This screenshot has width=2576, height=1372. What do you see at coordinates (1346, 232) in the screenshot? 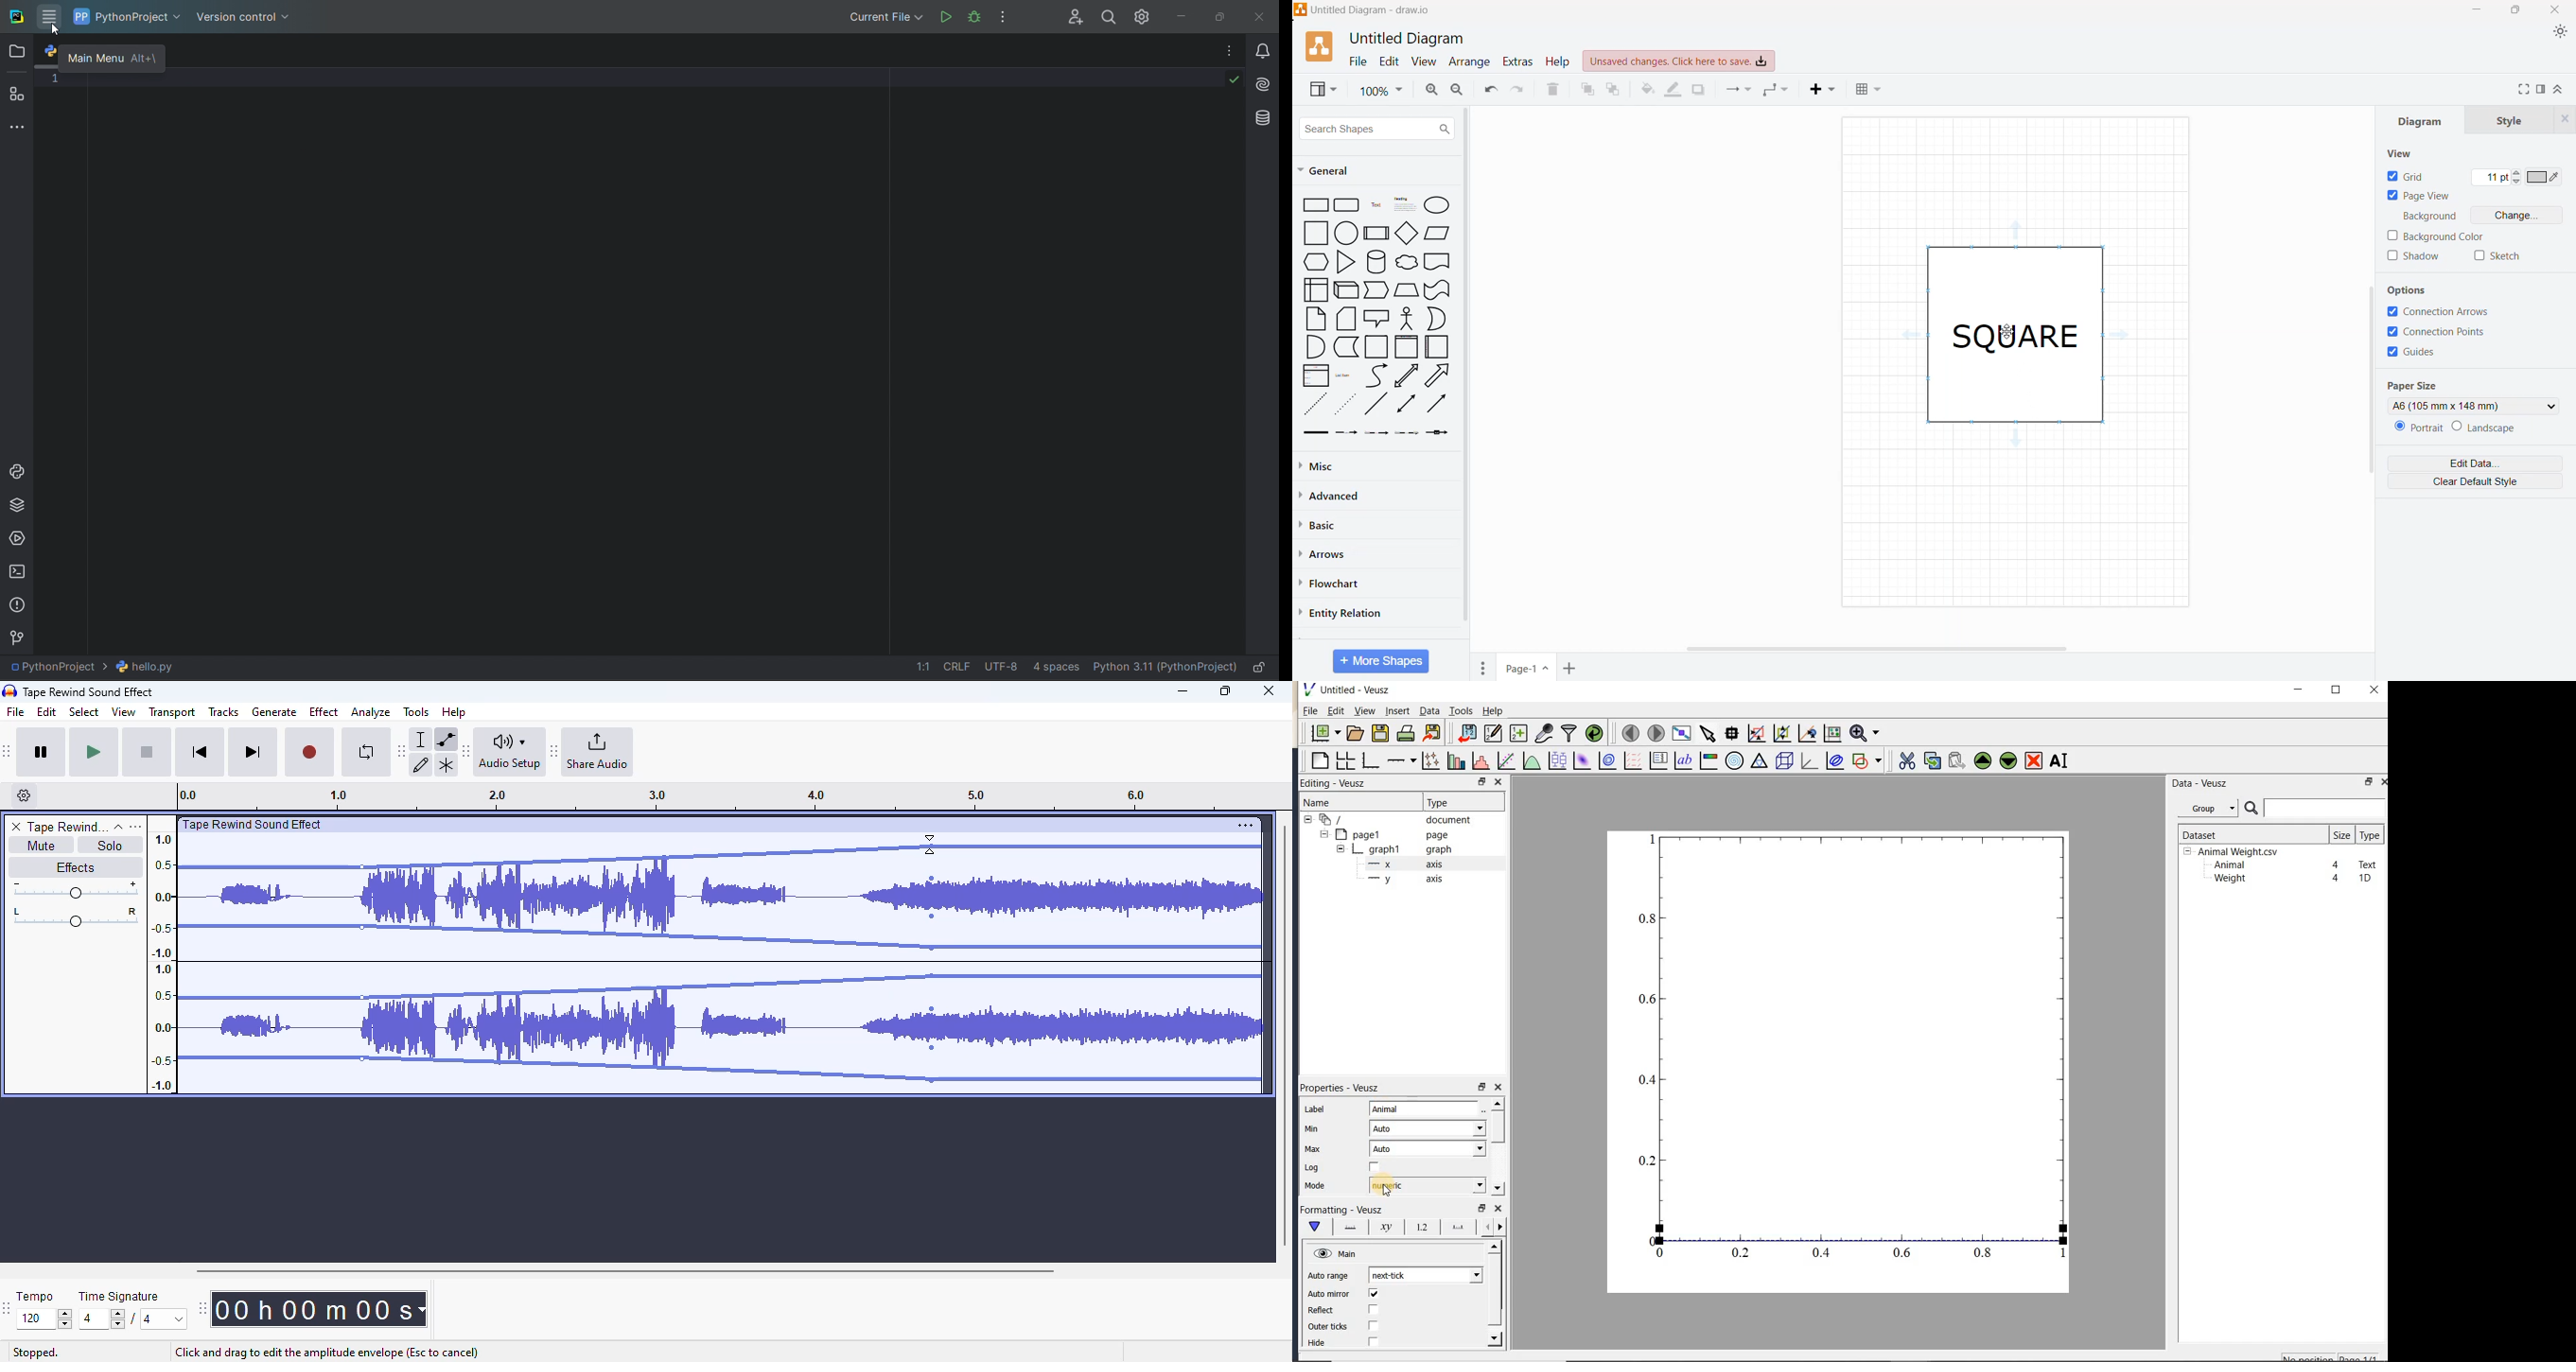
I see `circle` at bounding box center [1346, 232].